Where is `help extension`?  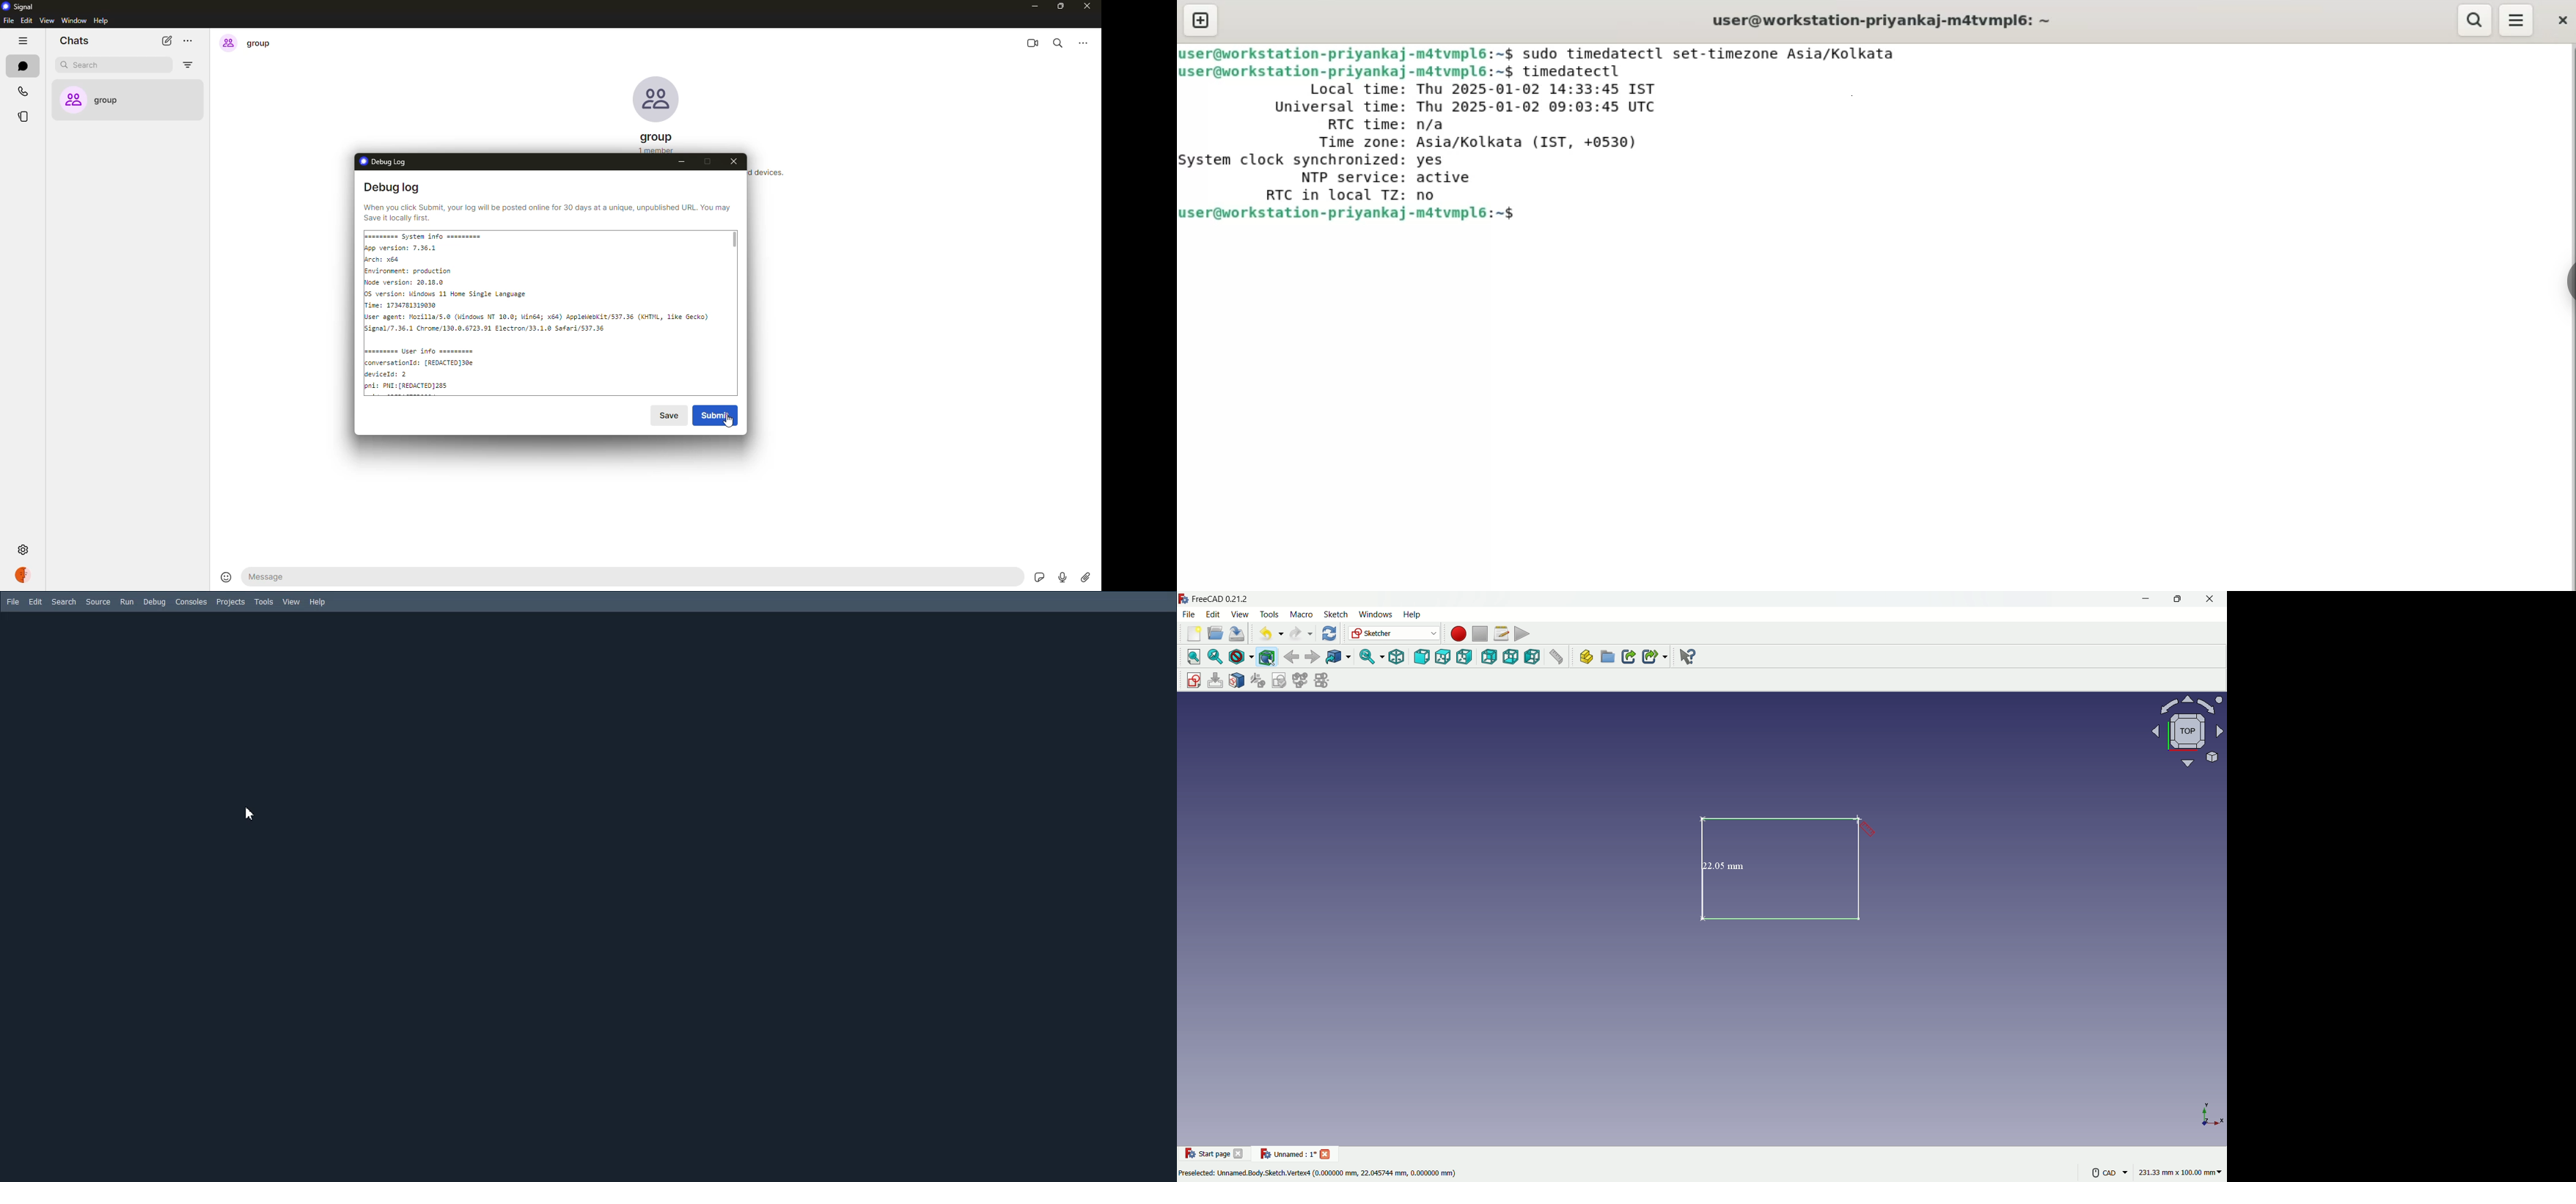 help extension is located at coordinates (1689, 657).